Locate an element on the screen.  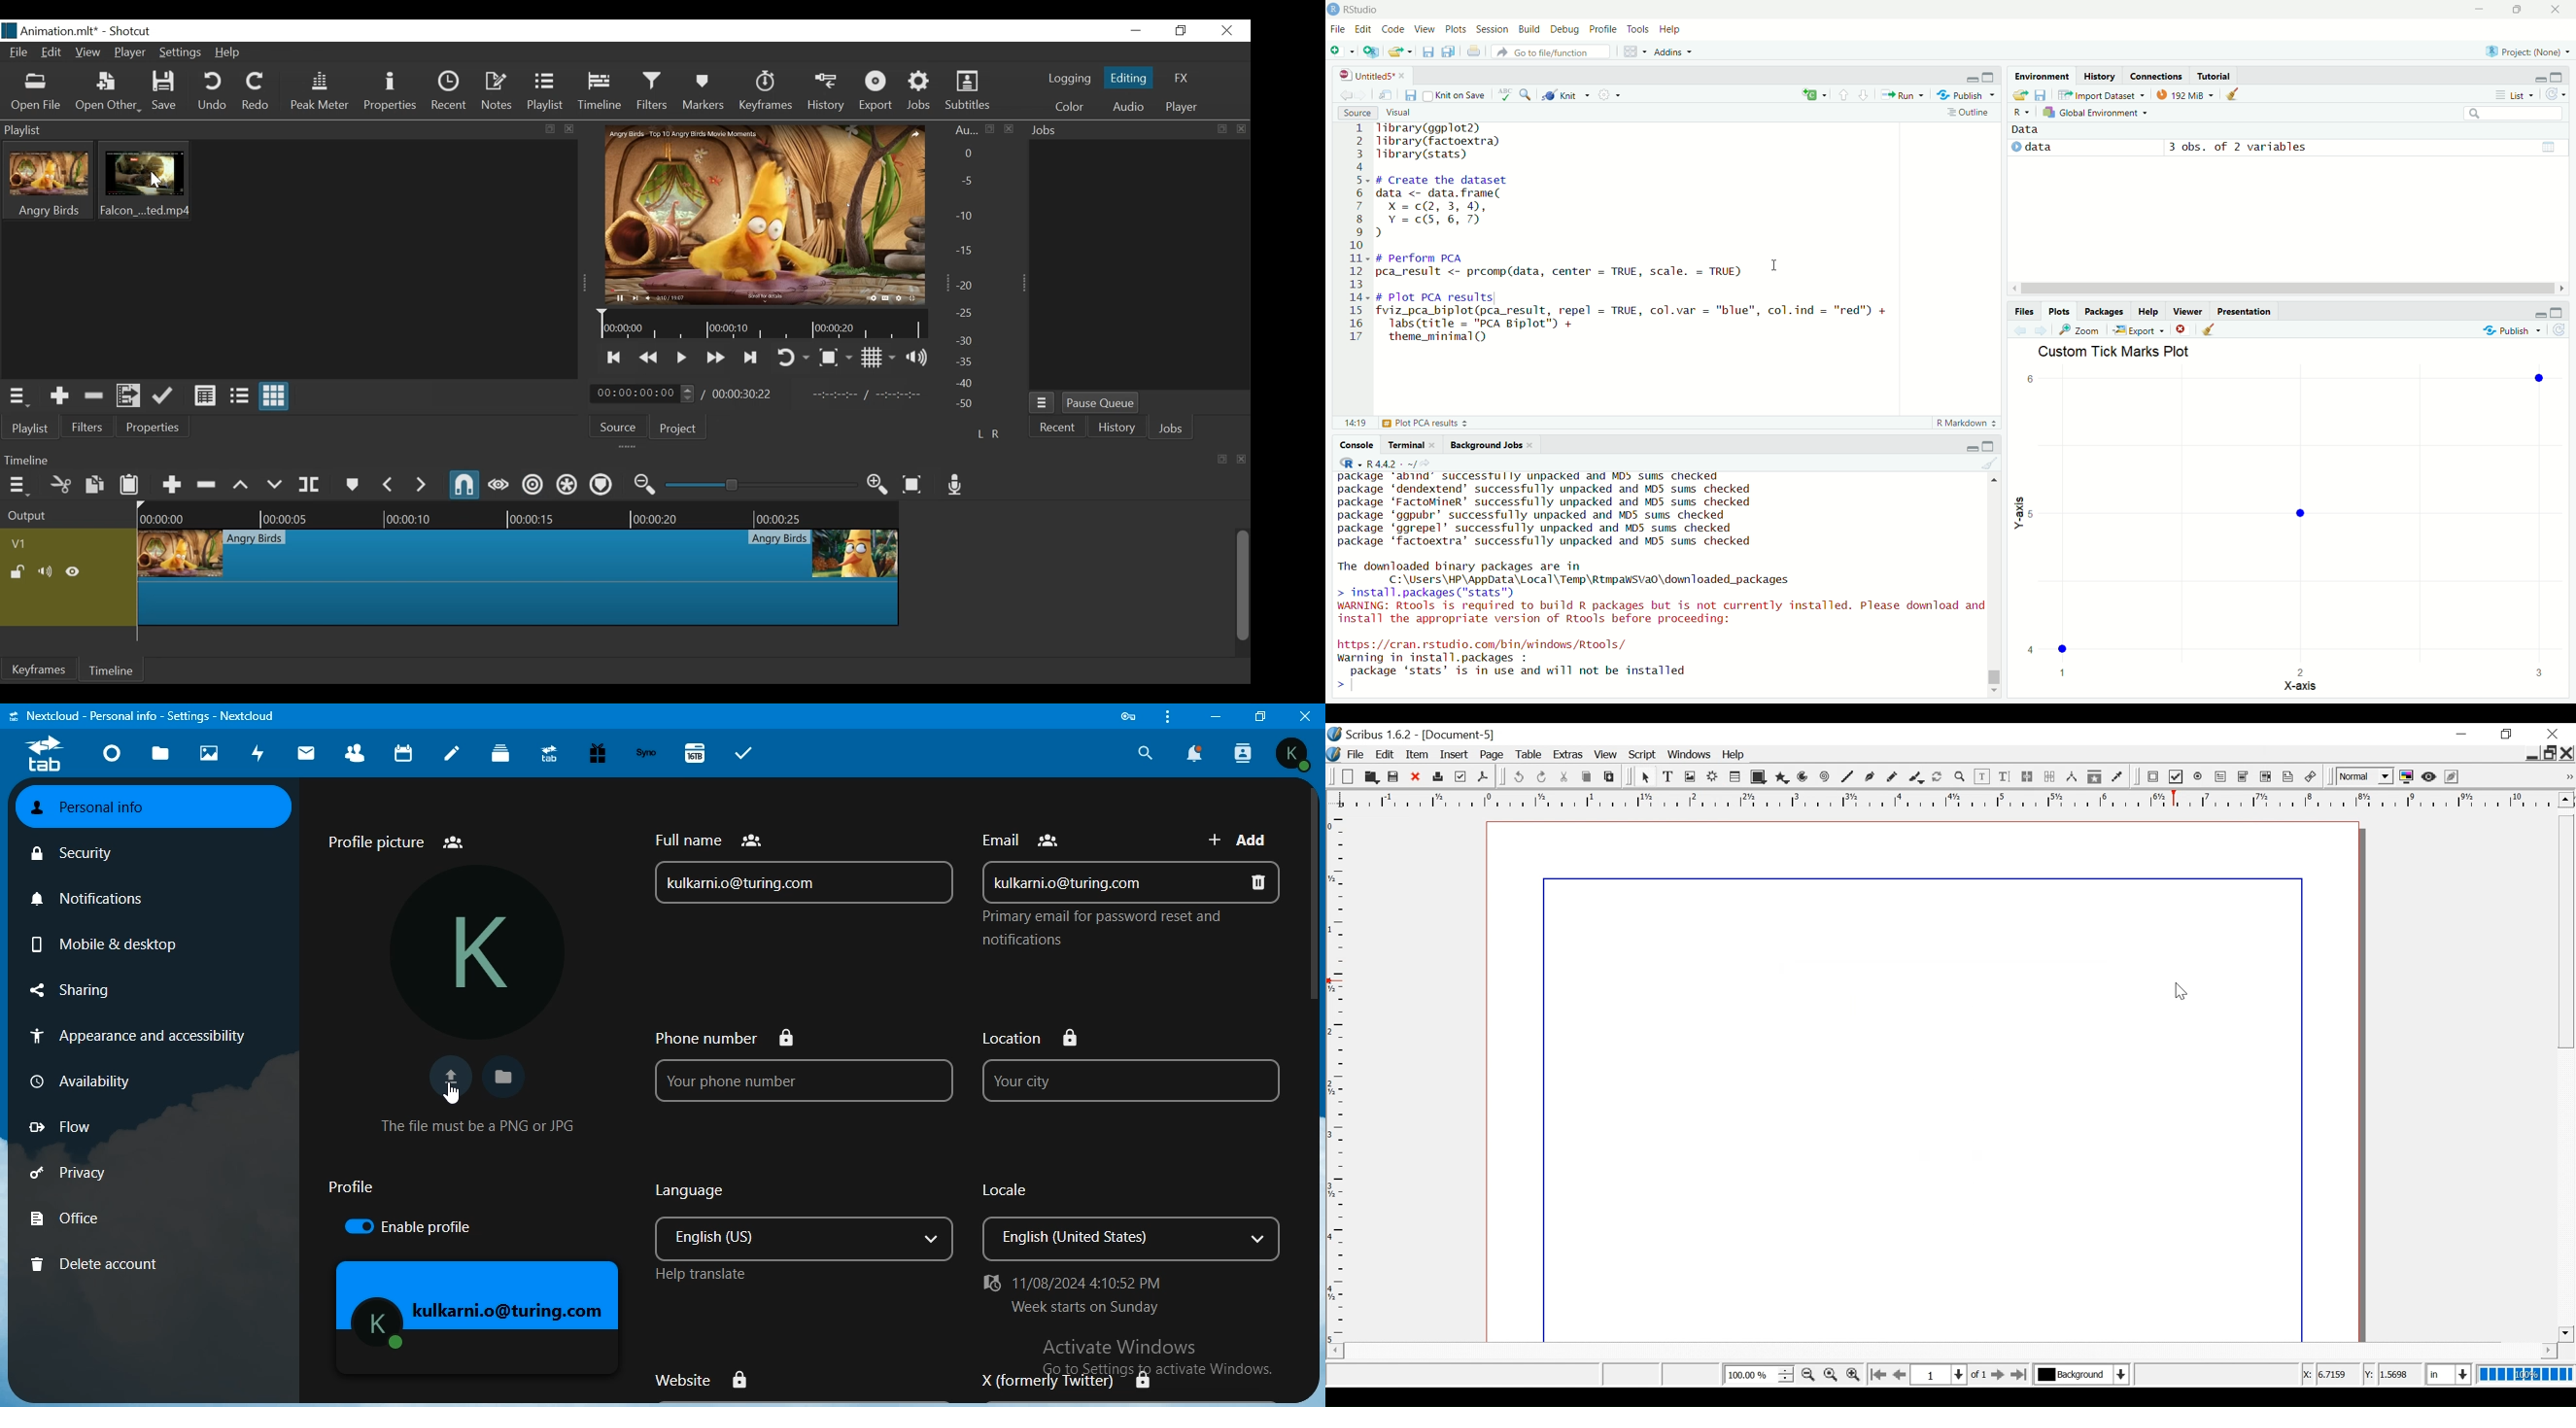
PDF Check Box is located at coordinates (2176, 777).